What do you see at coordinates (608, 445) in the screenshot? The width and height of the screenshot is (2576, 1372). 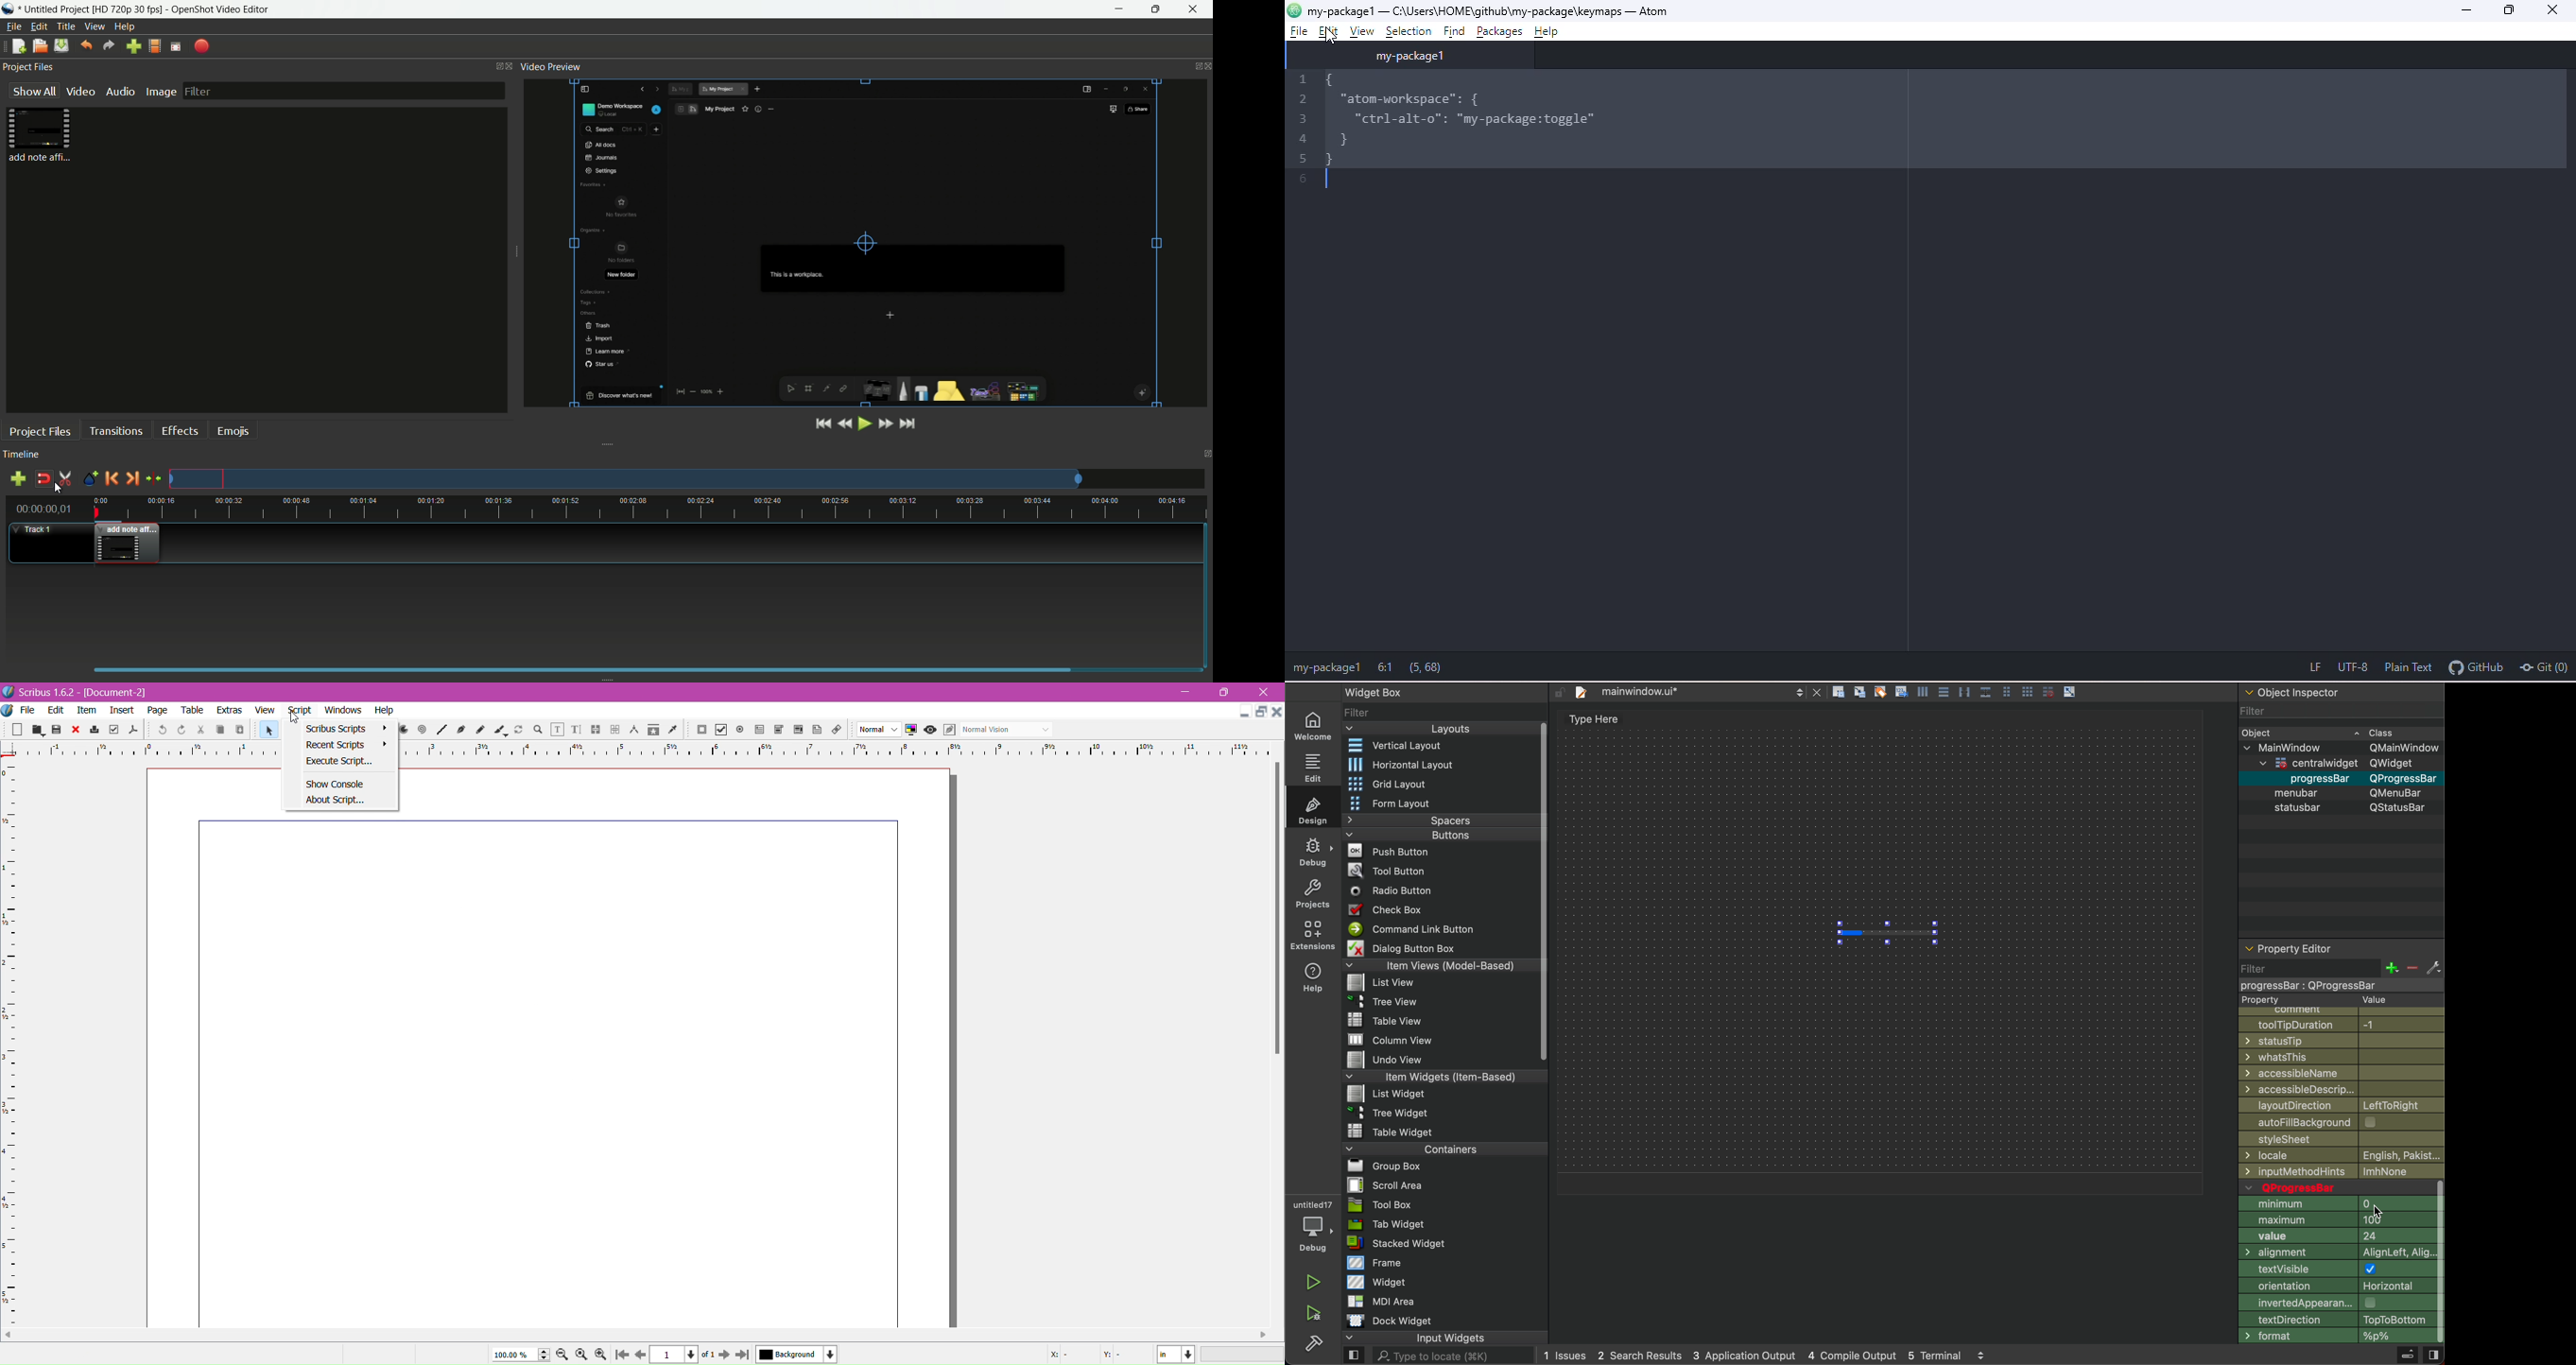 I see `collapse` at bounding box center [608, 445].